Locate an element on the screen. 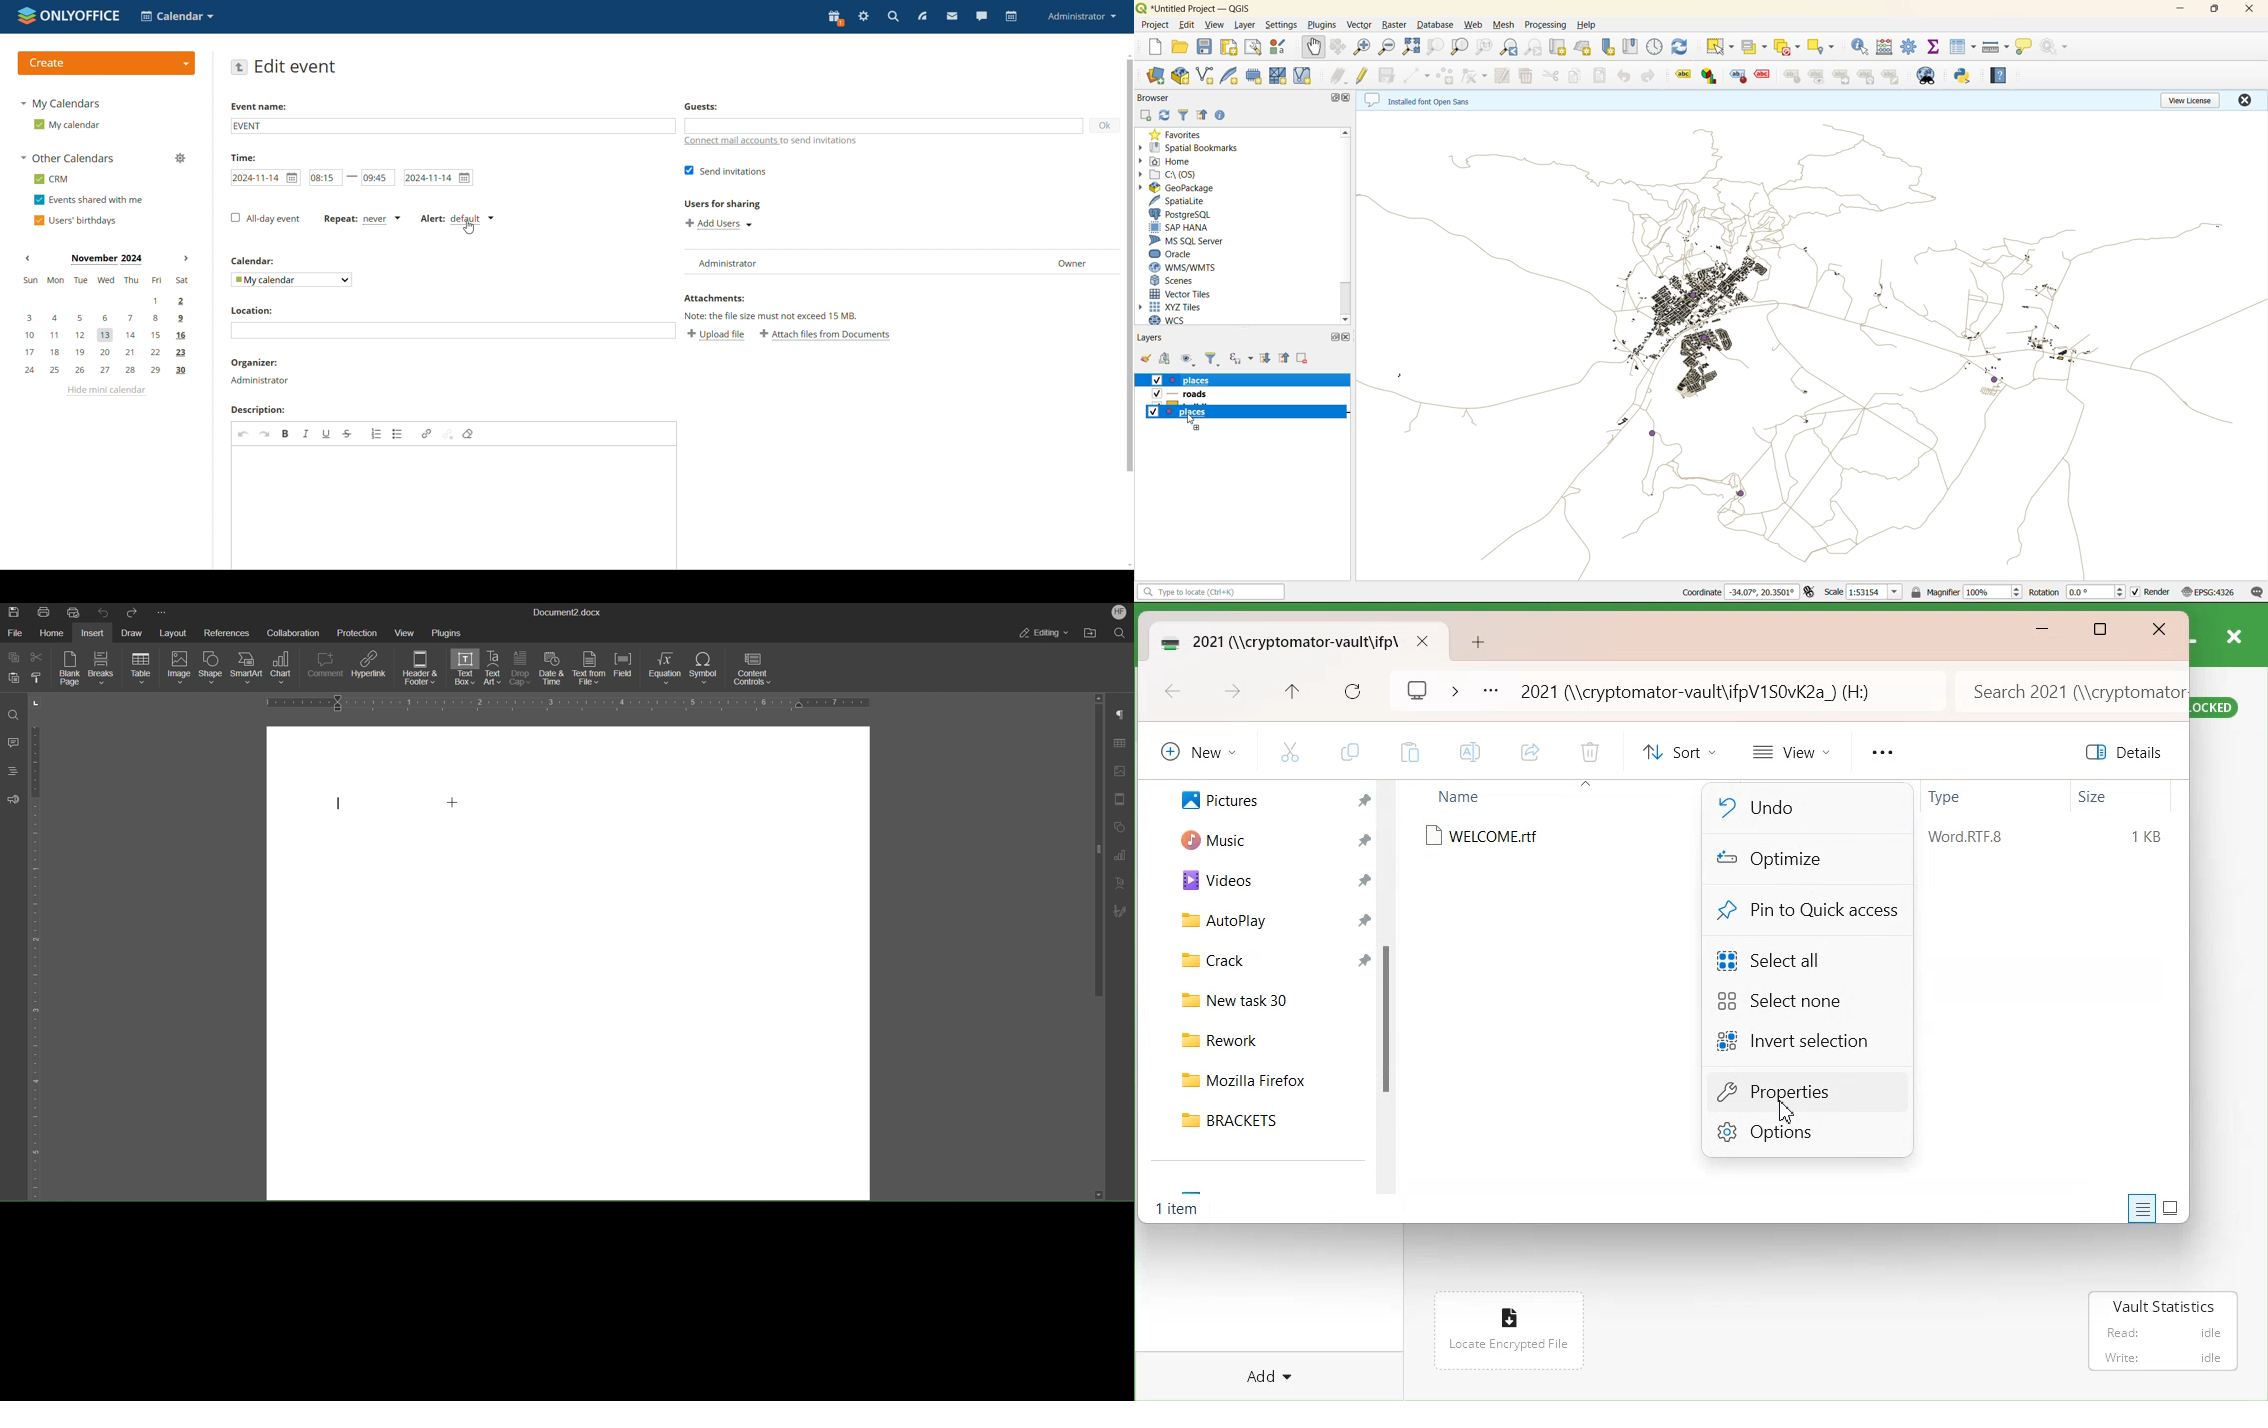 The image size is (2268, 1428). Delete is located at coordinates (1589, 754).